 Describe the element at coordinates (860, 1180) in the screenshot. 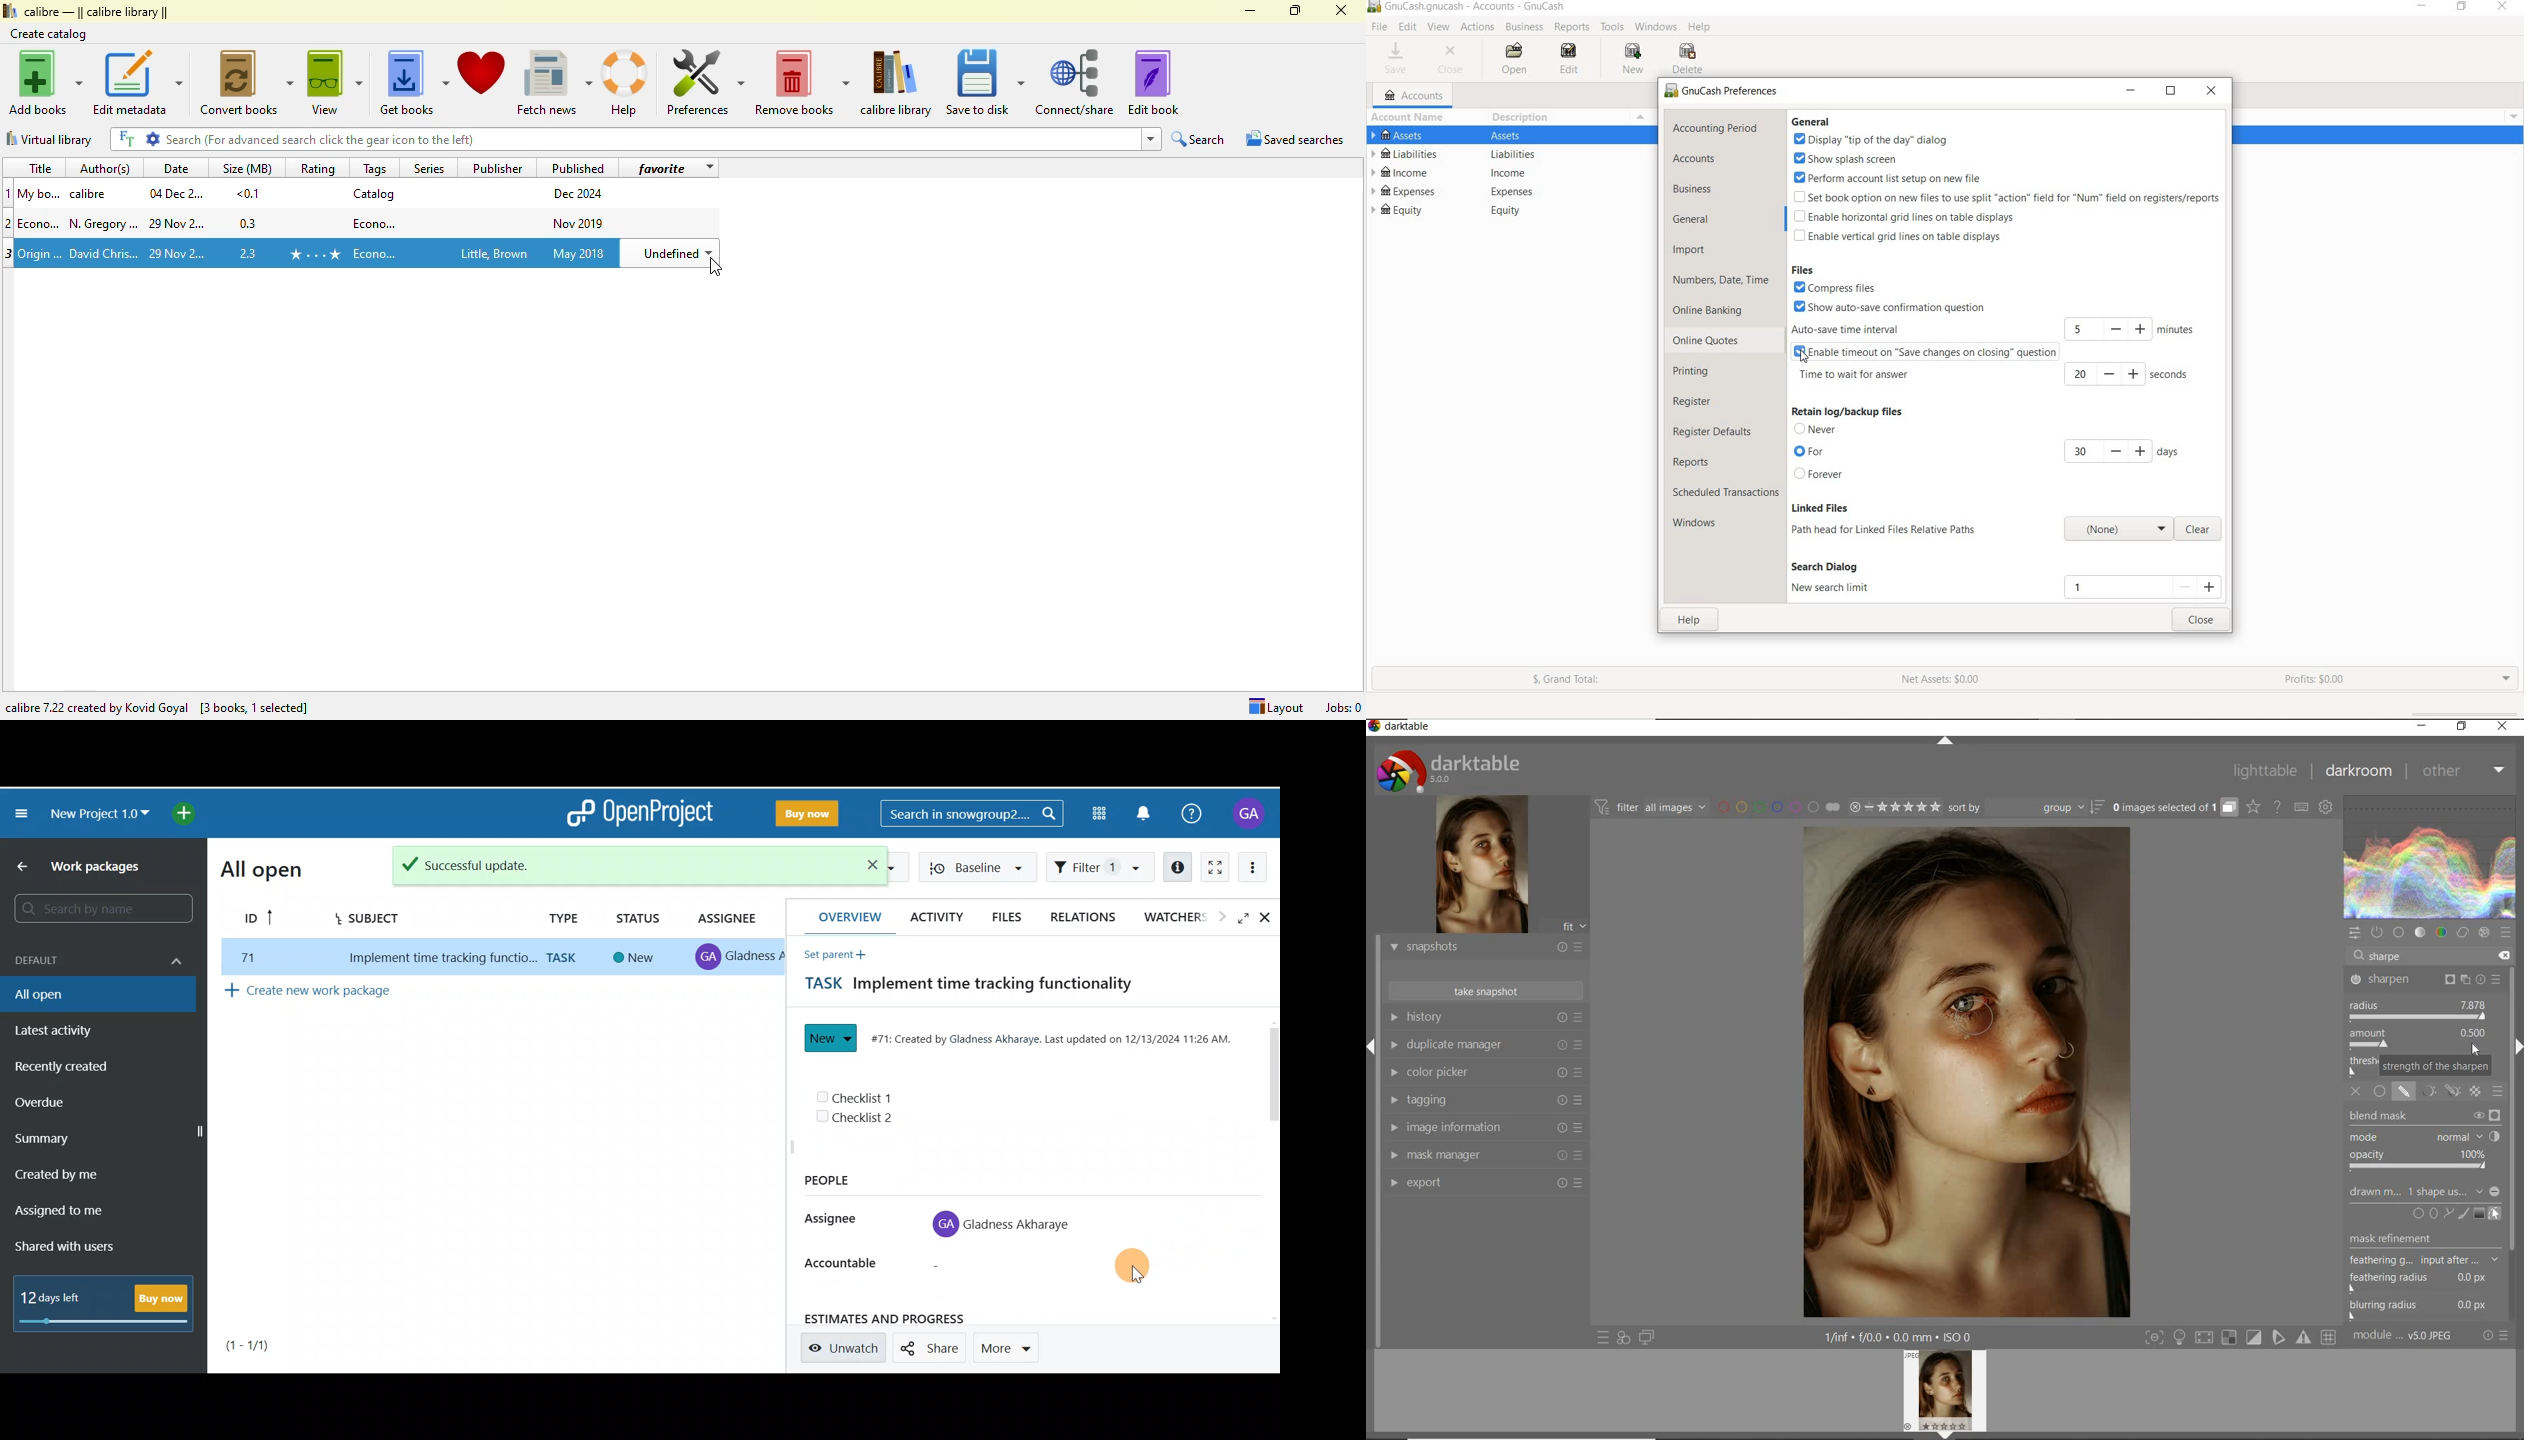

I see `People` at that location.